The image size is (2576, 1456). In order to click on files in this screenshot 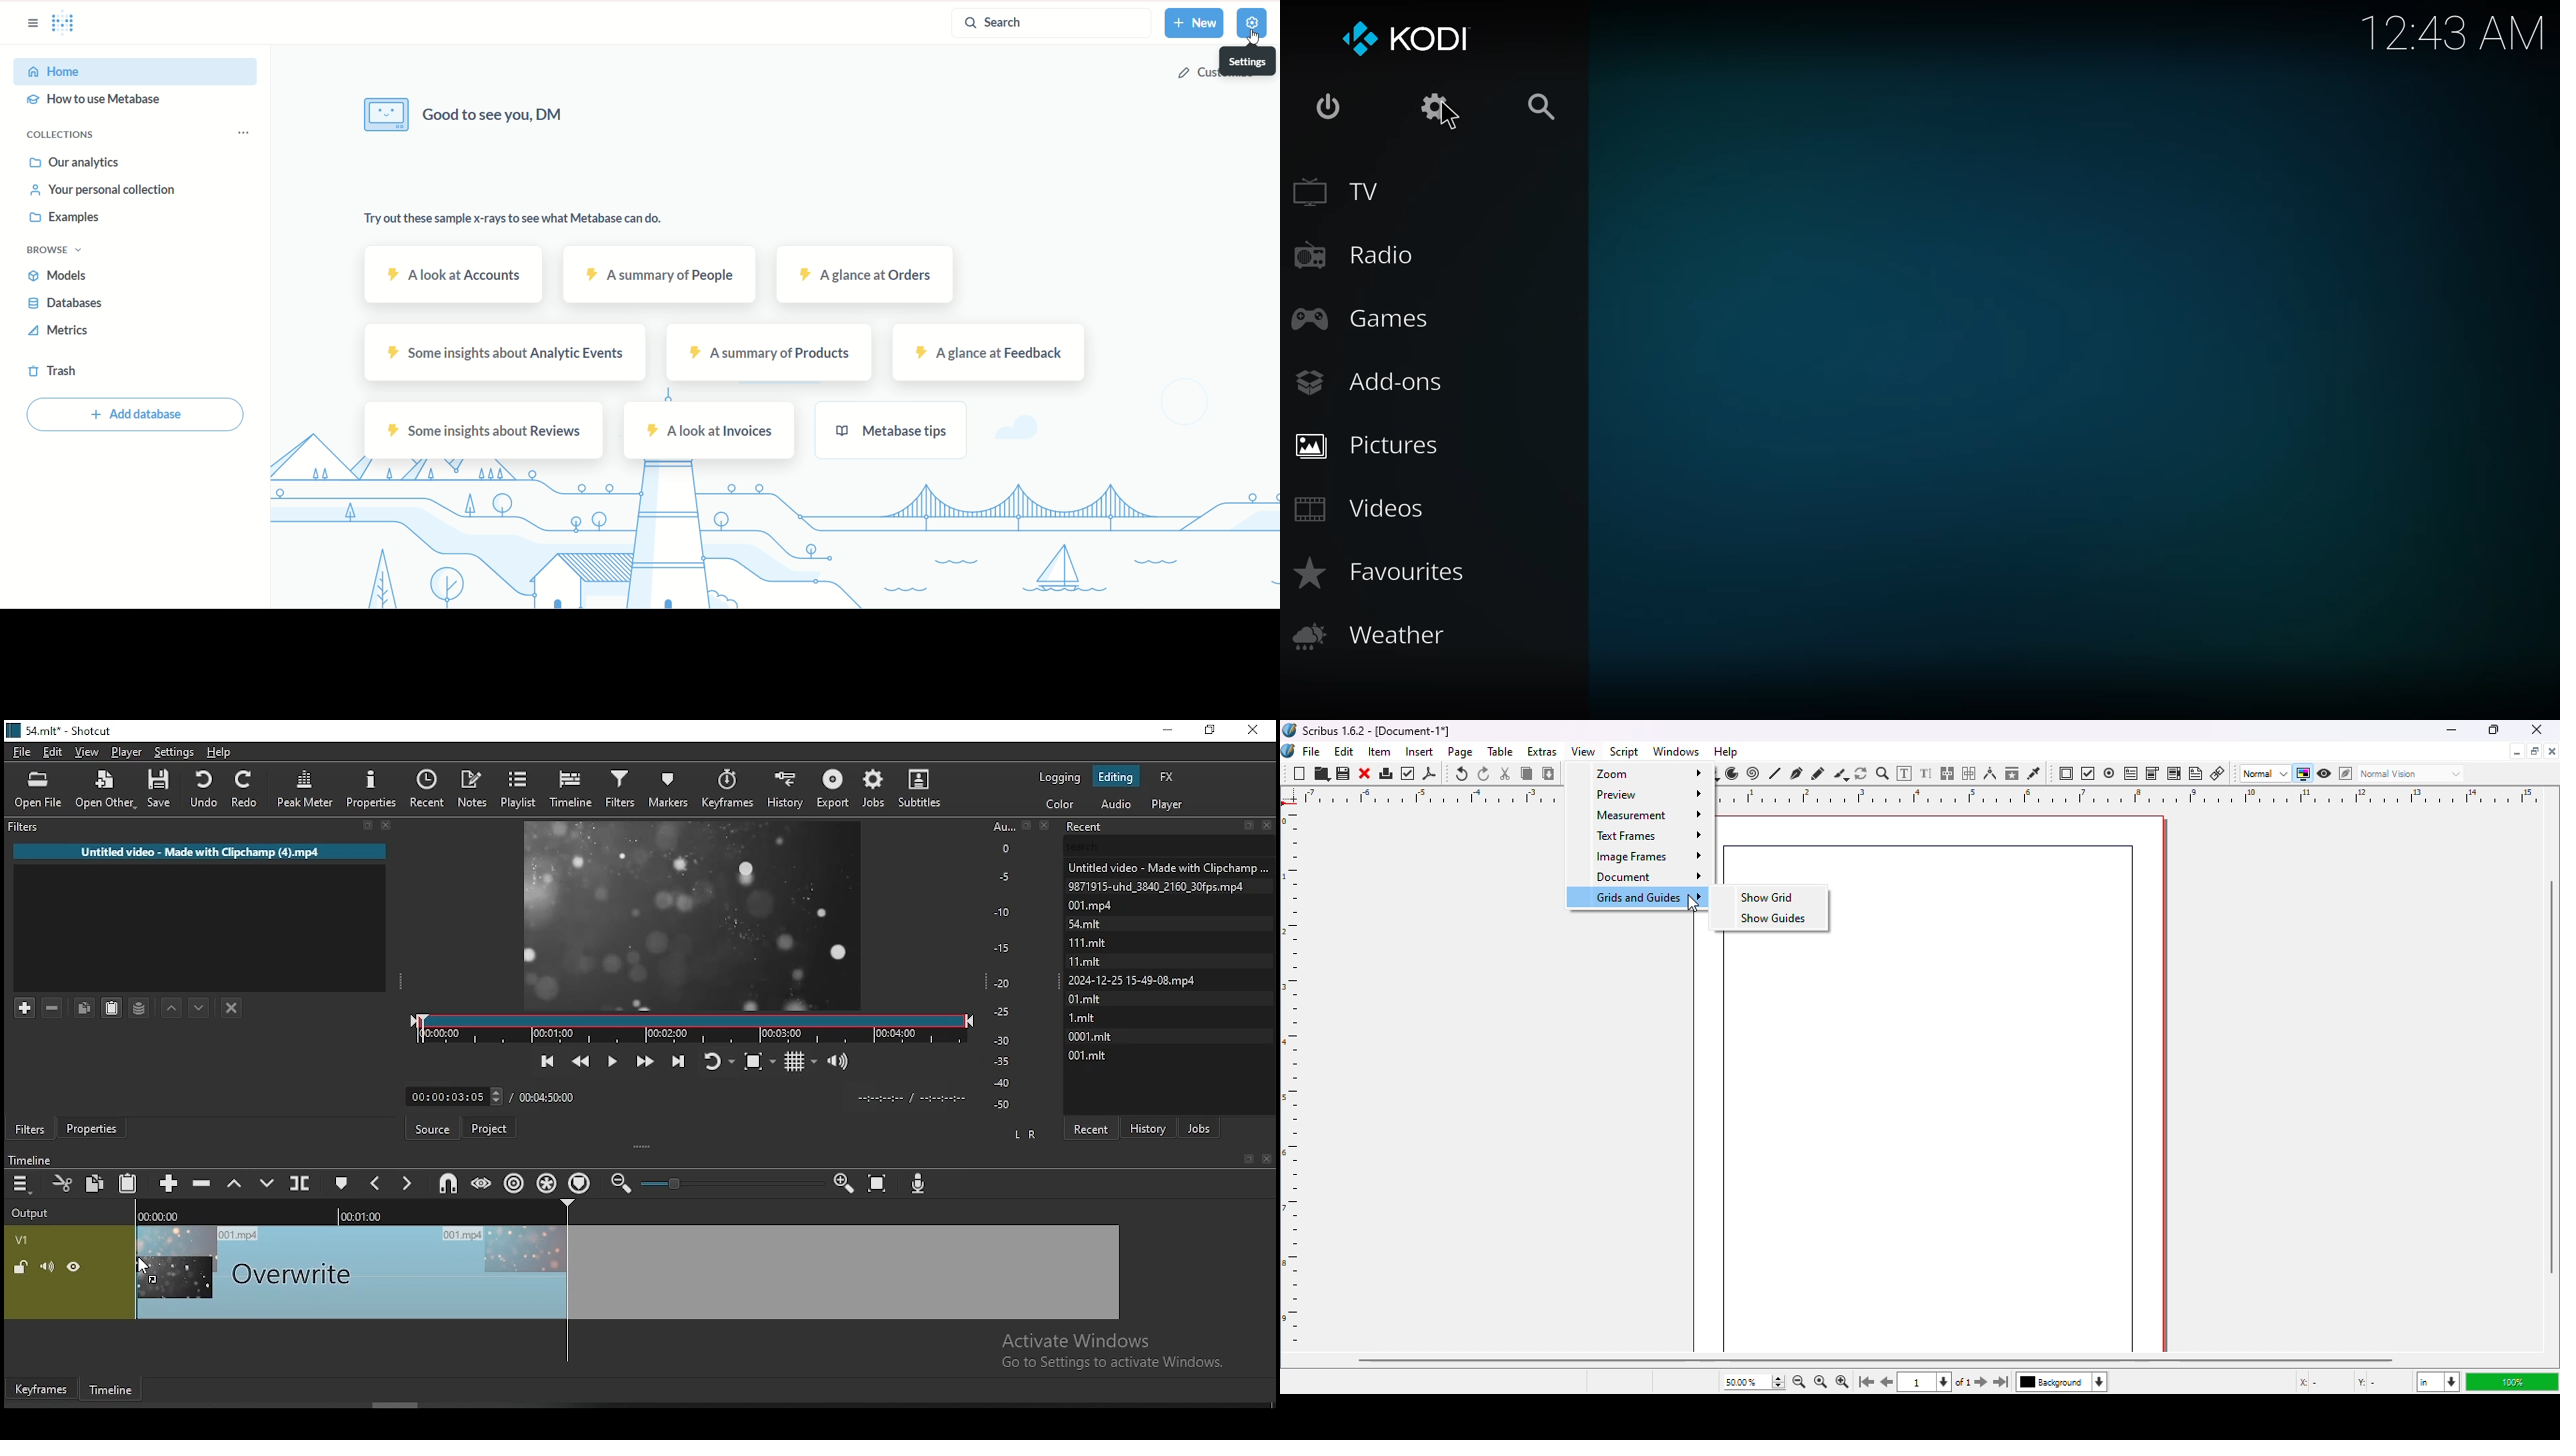, I will do `click(1087, 905)`.